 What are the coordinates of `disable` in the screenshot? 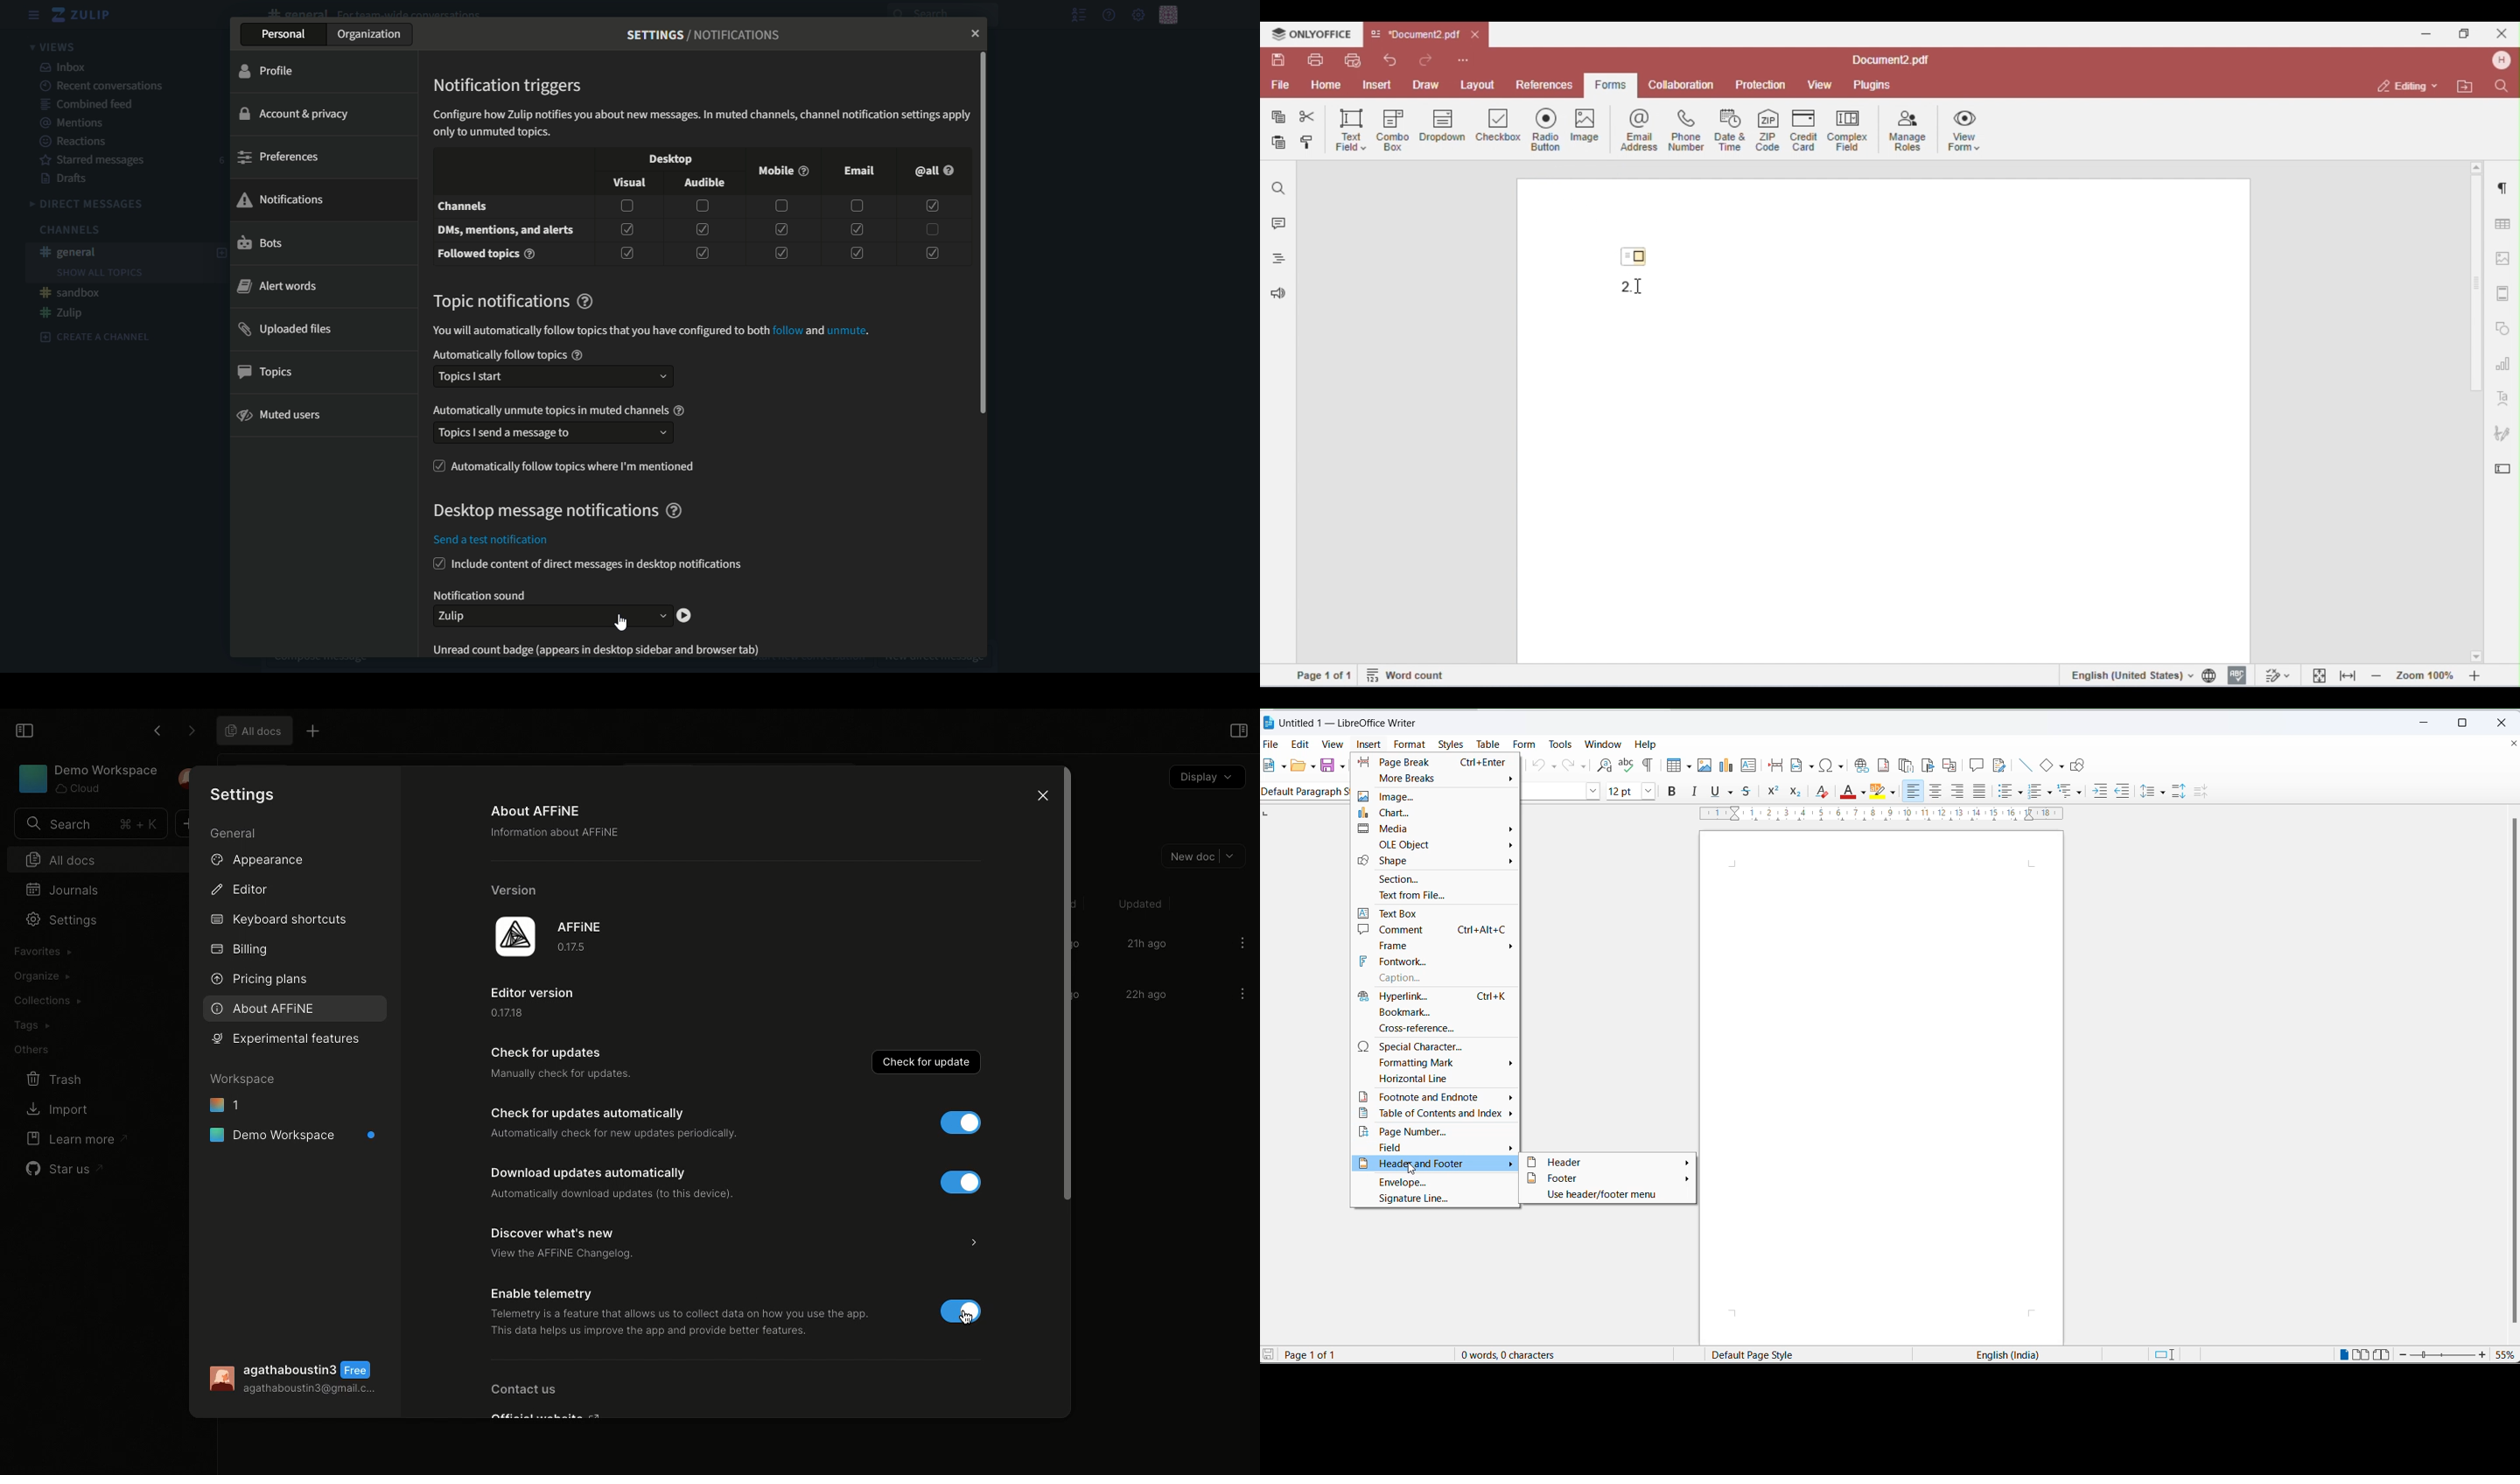 It's located at (956, 1183).